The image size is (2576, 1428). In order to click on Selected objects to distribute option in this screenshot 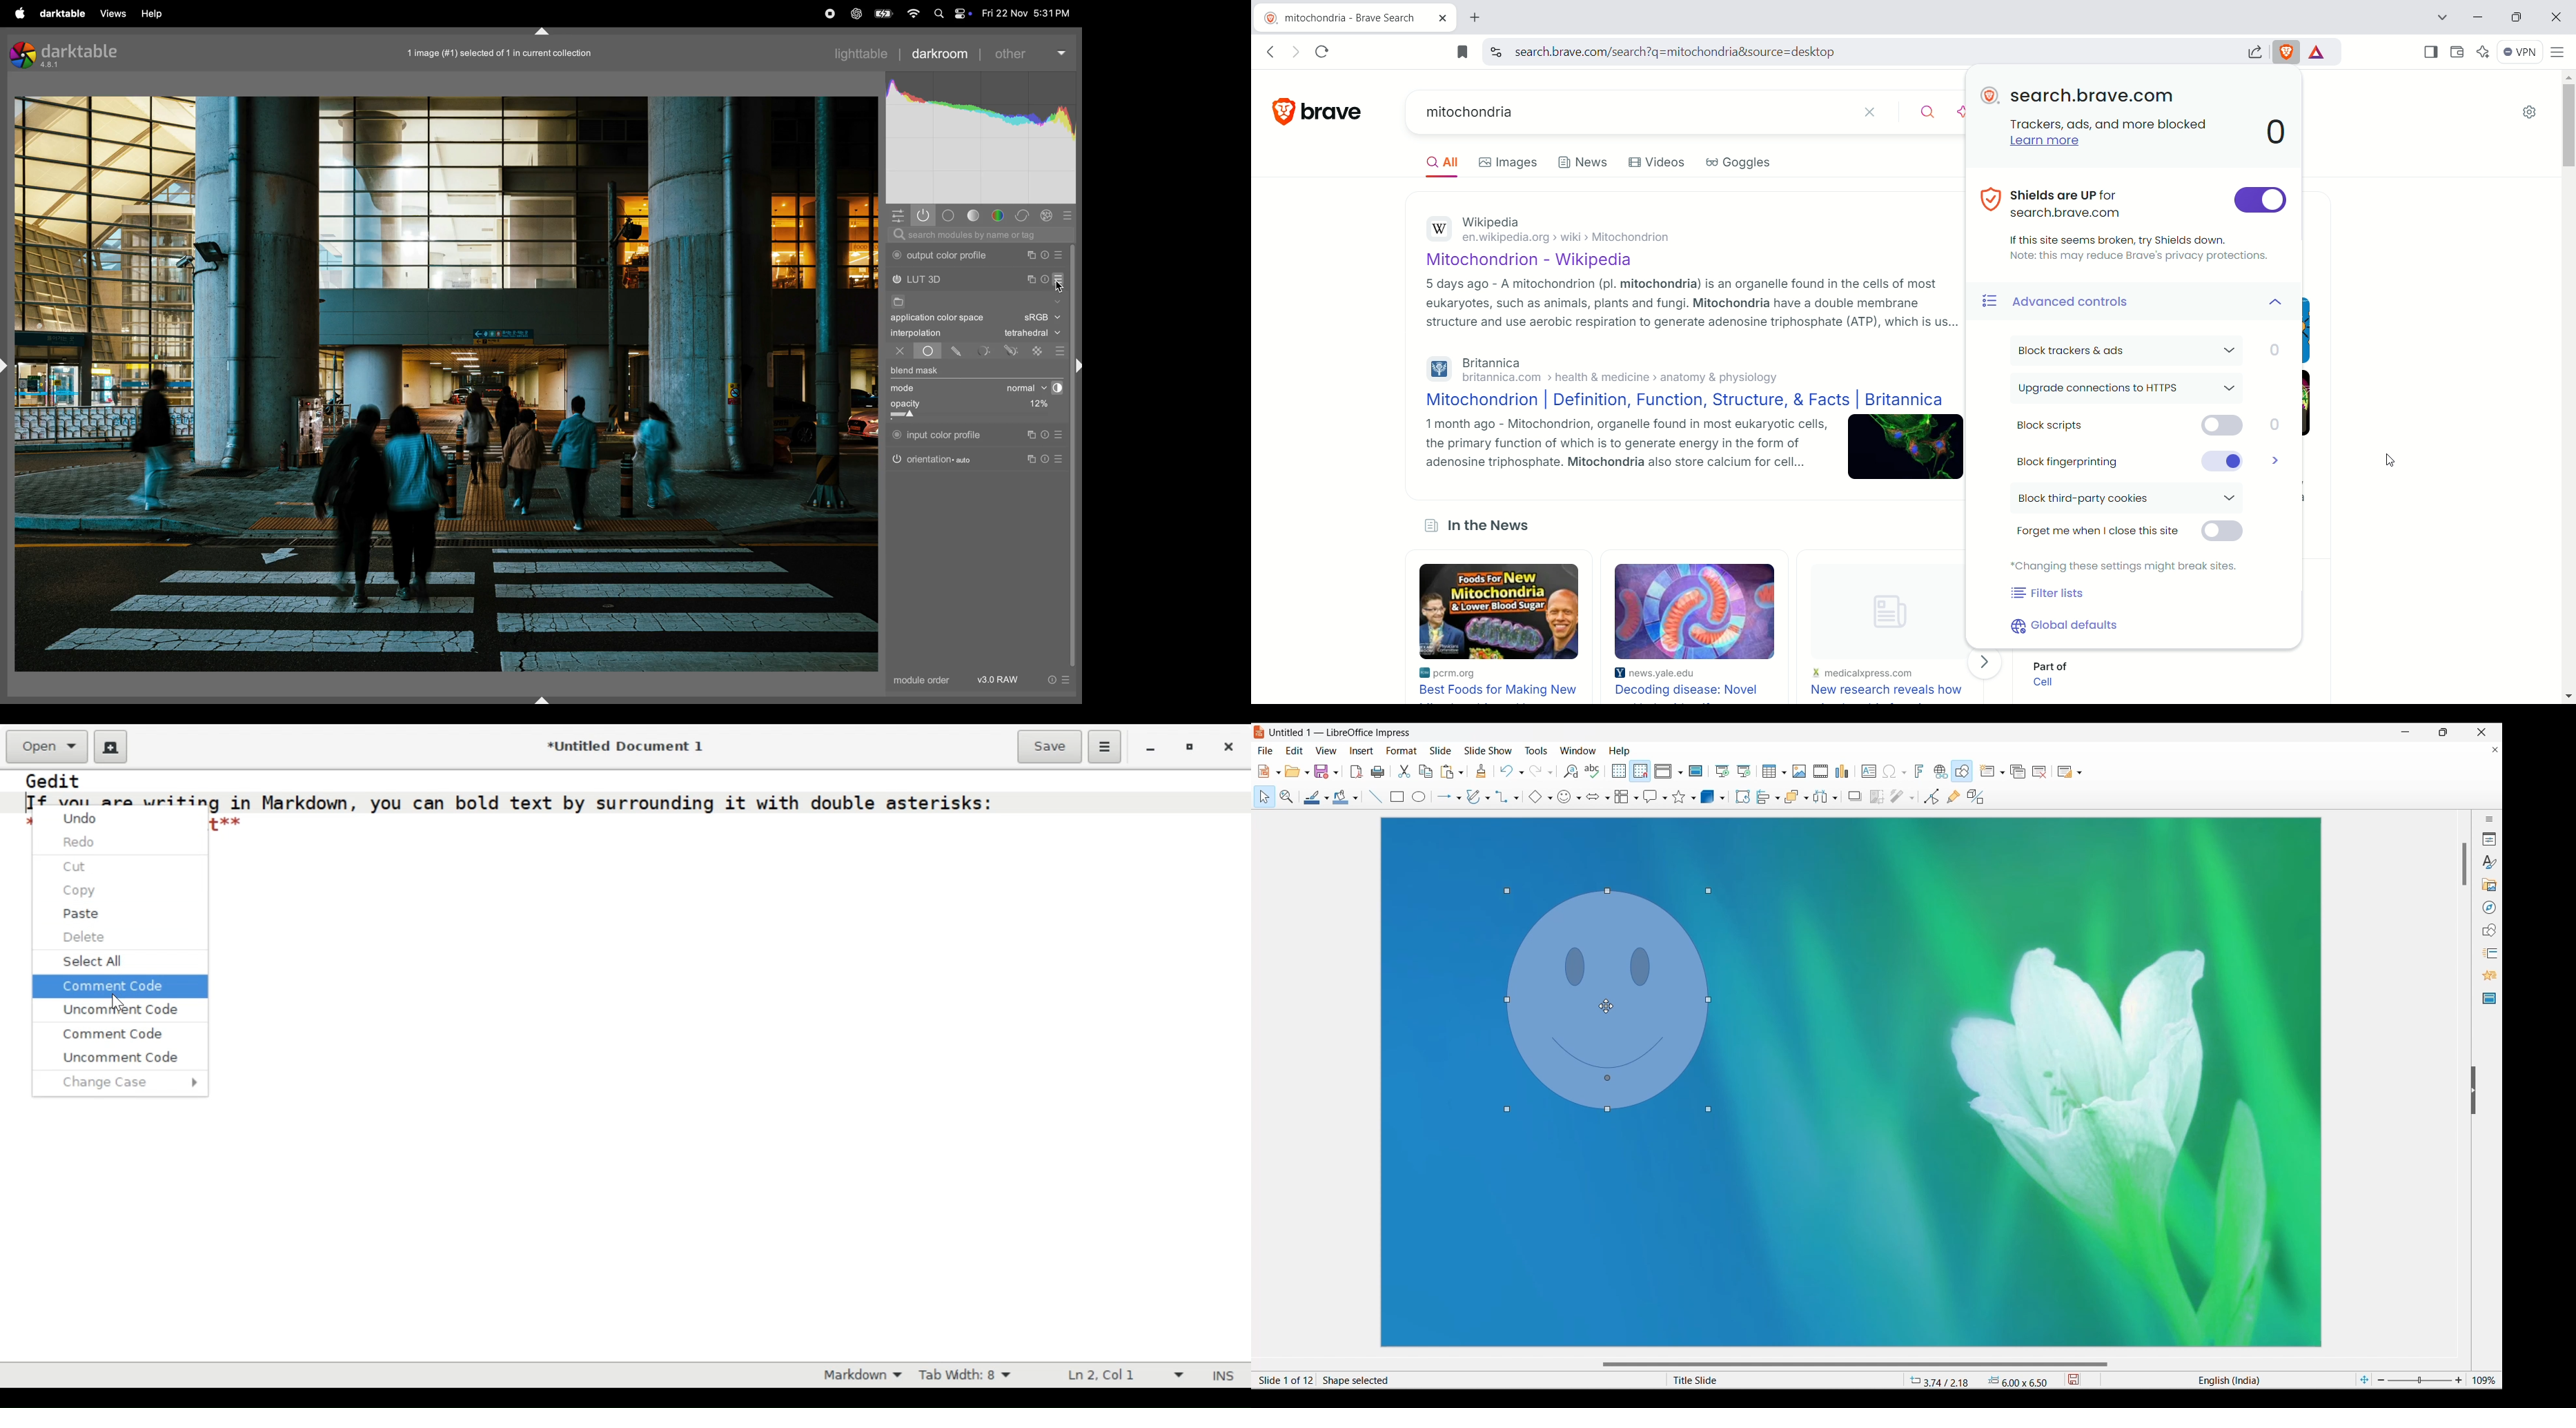, I will do `click(1821, 797)`.